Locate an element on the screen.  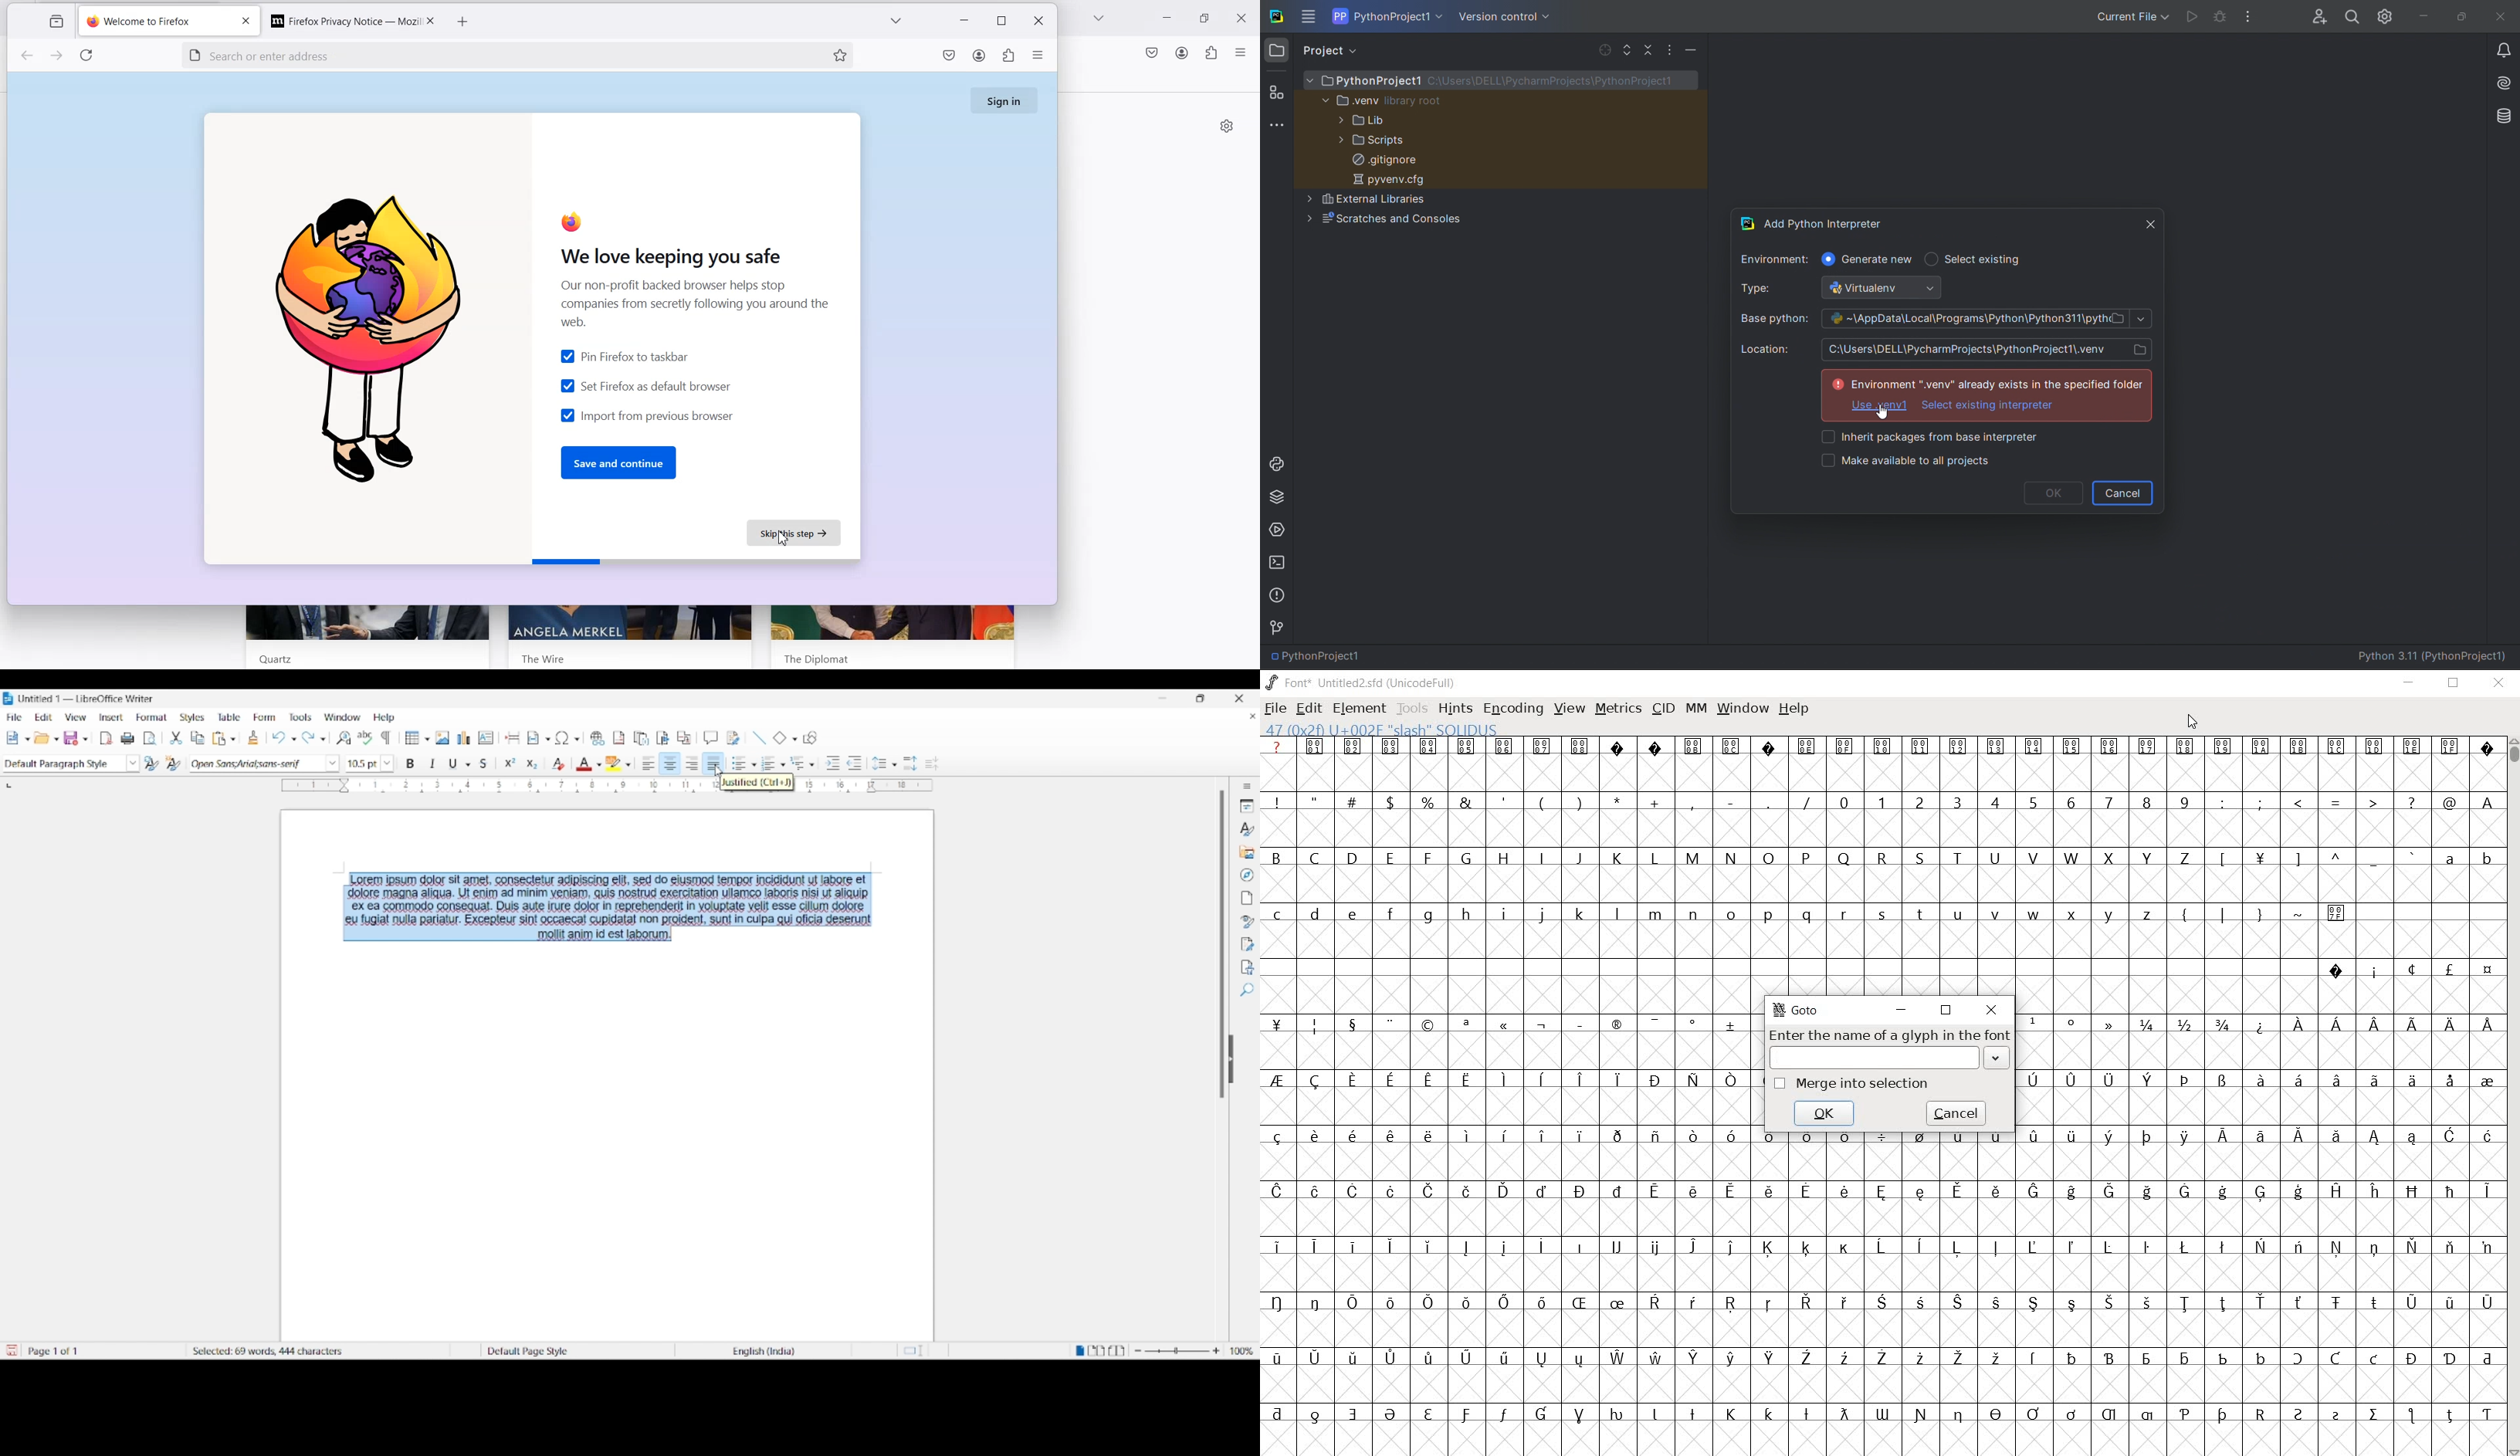
small letters a - b is located at coordinates (2460, 858).